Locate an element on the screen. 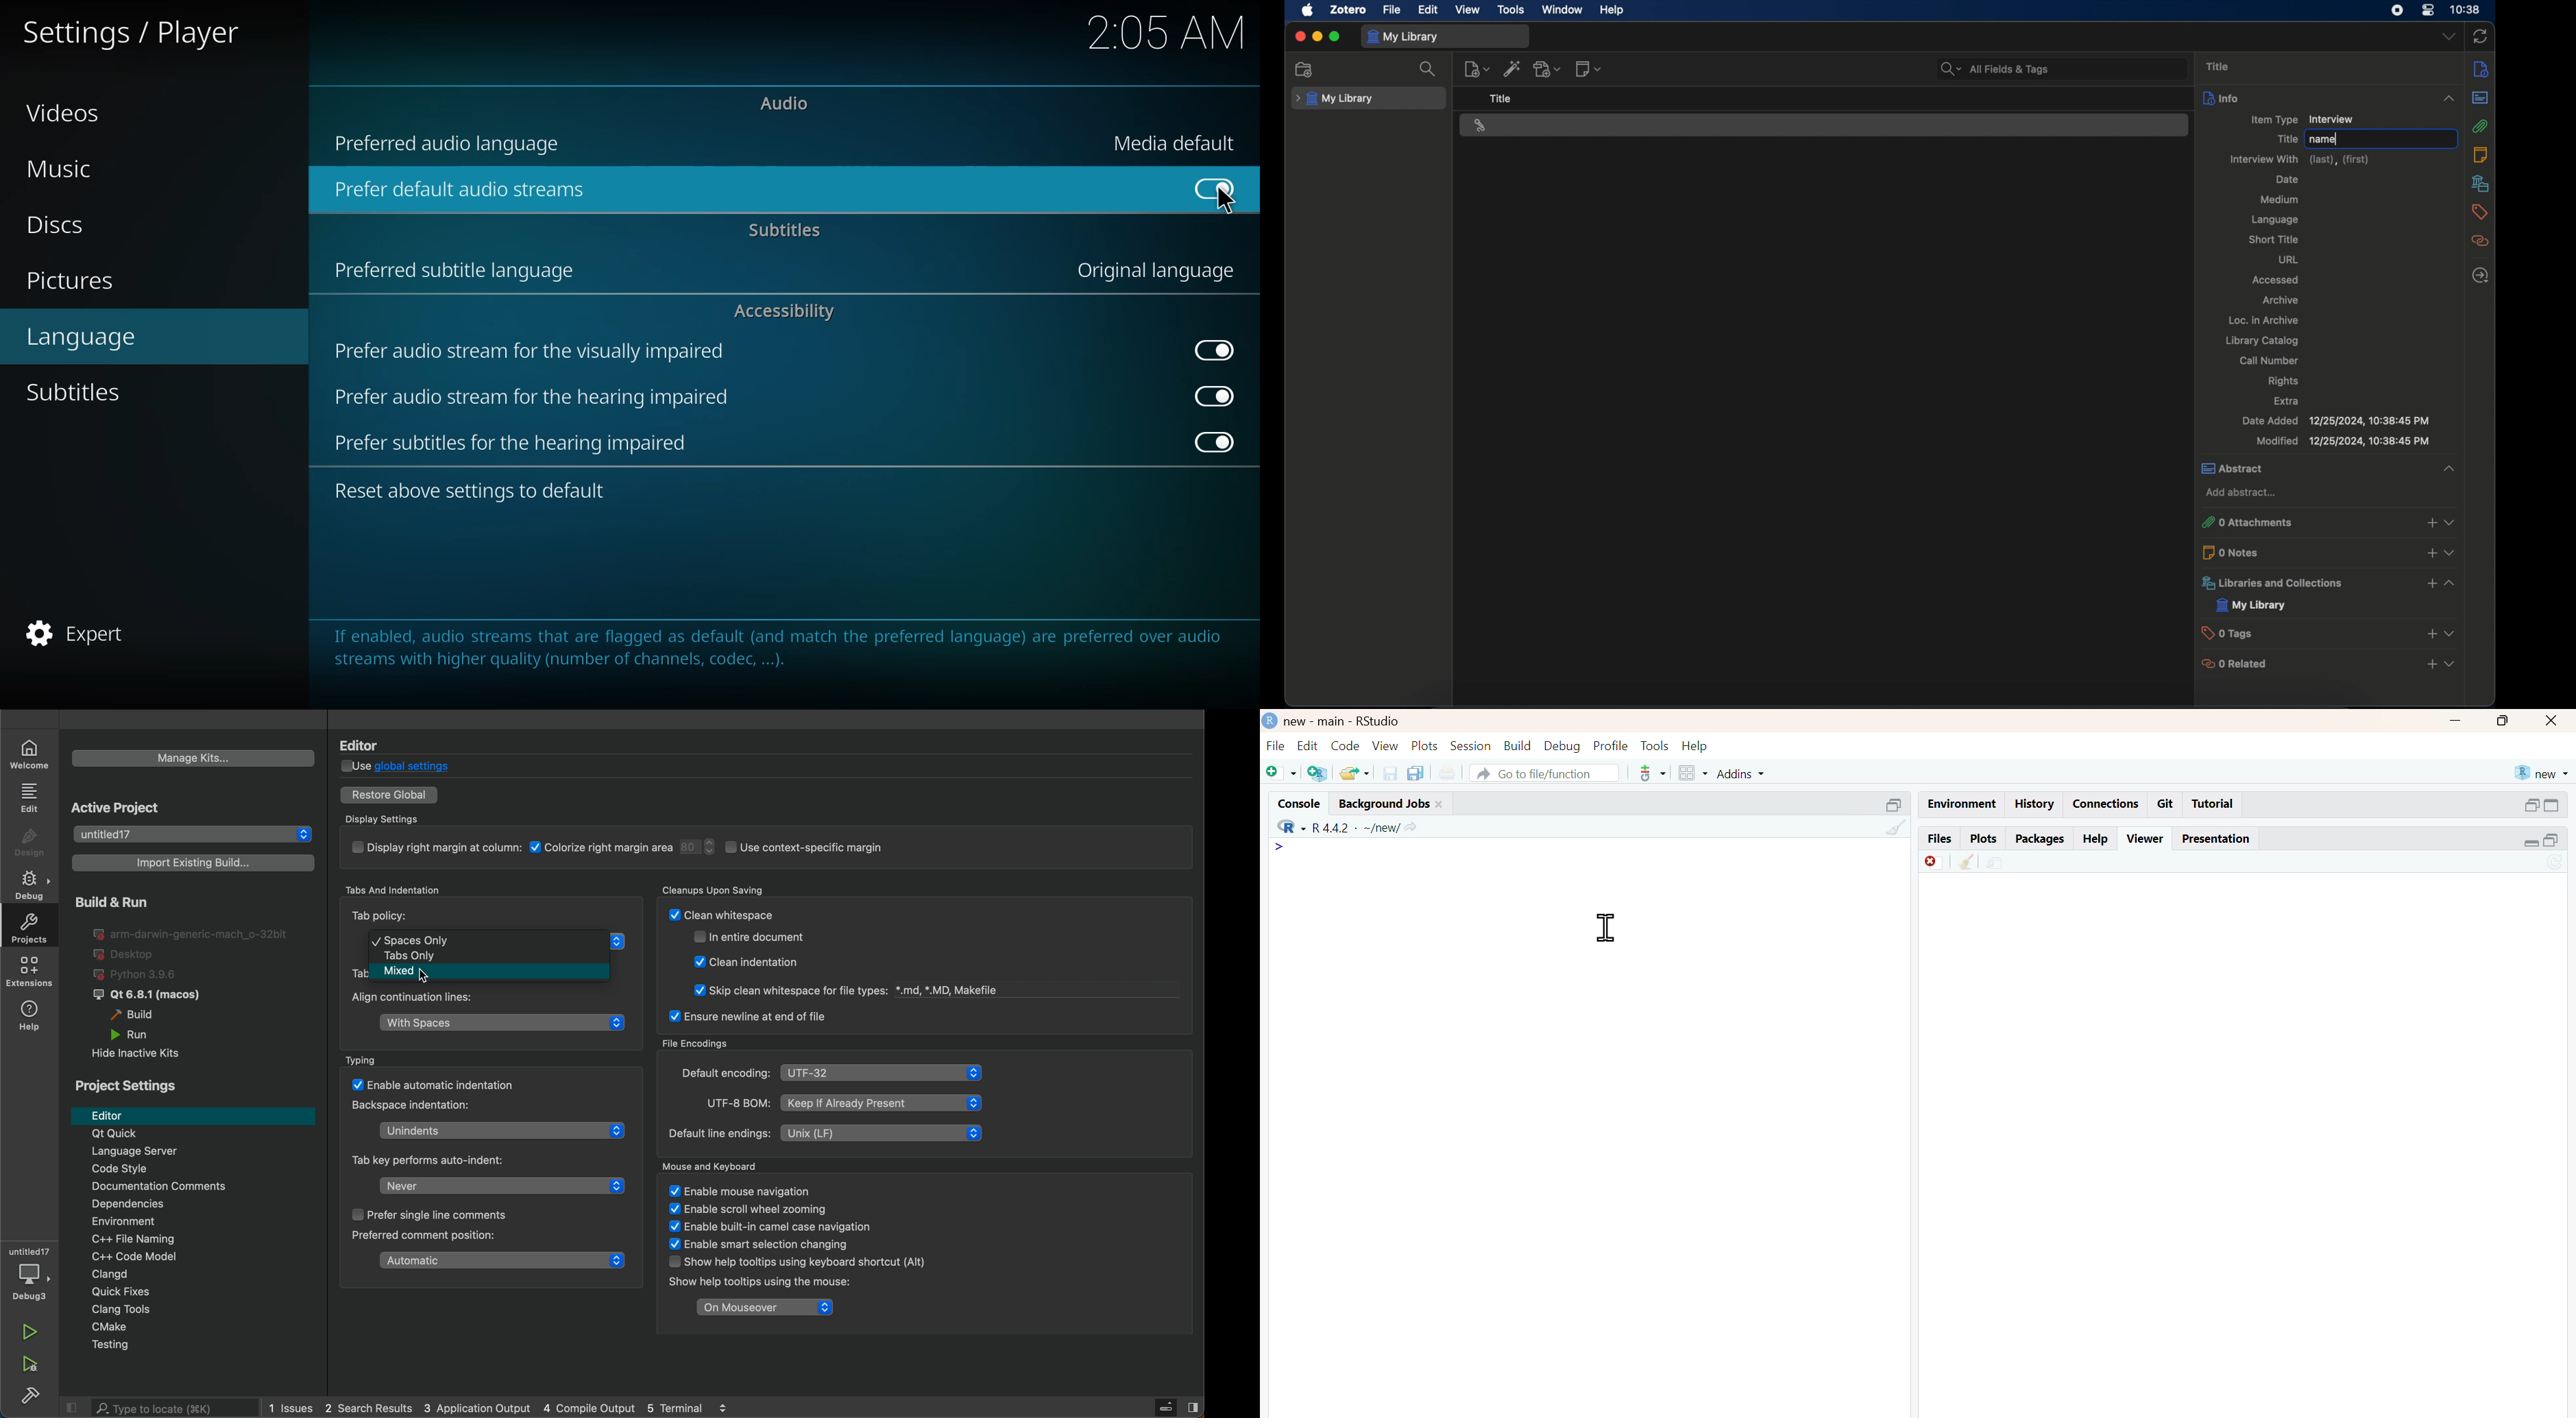 This screenshot has width=2576, height=1428. tools is located at coordinates (1656, 745).